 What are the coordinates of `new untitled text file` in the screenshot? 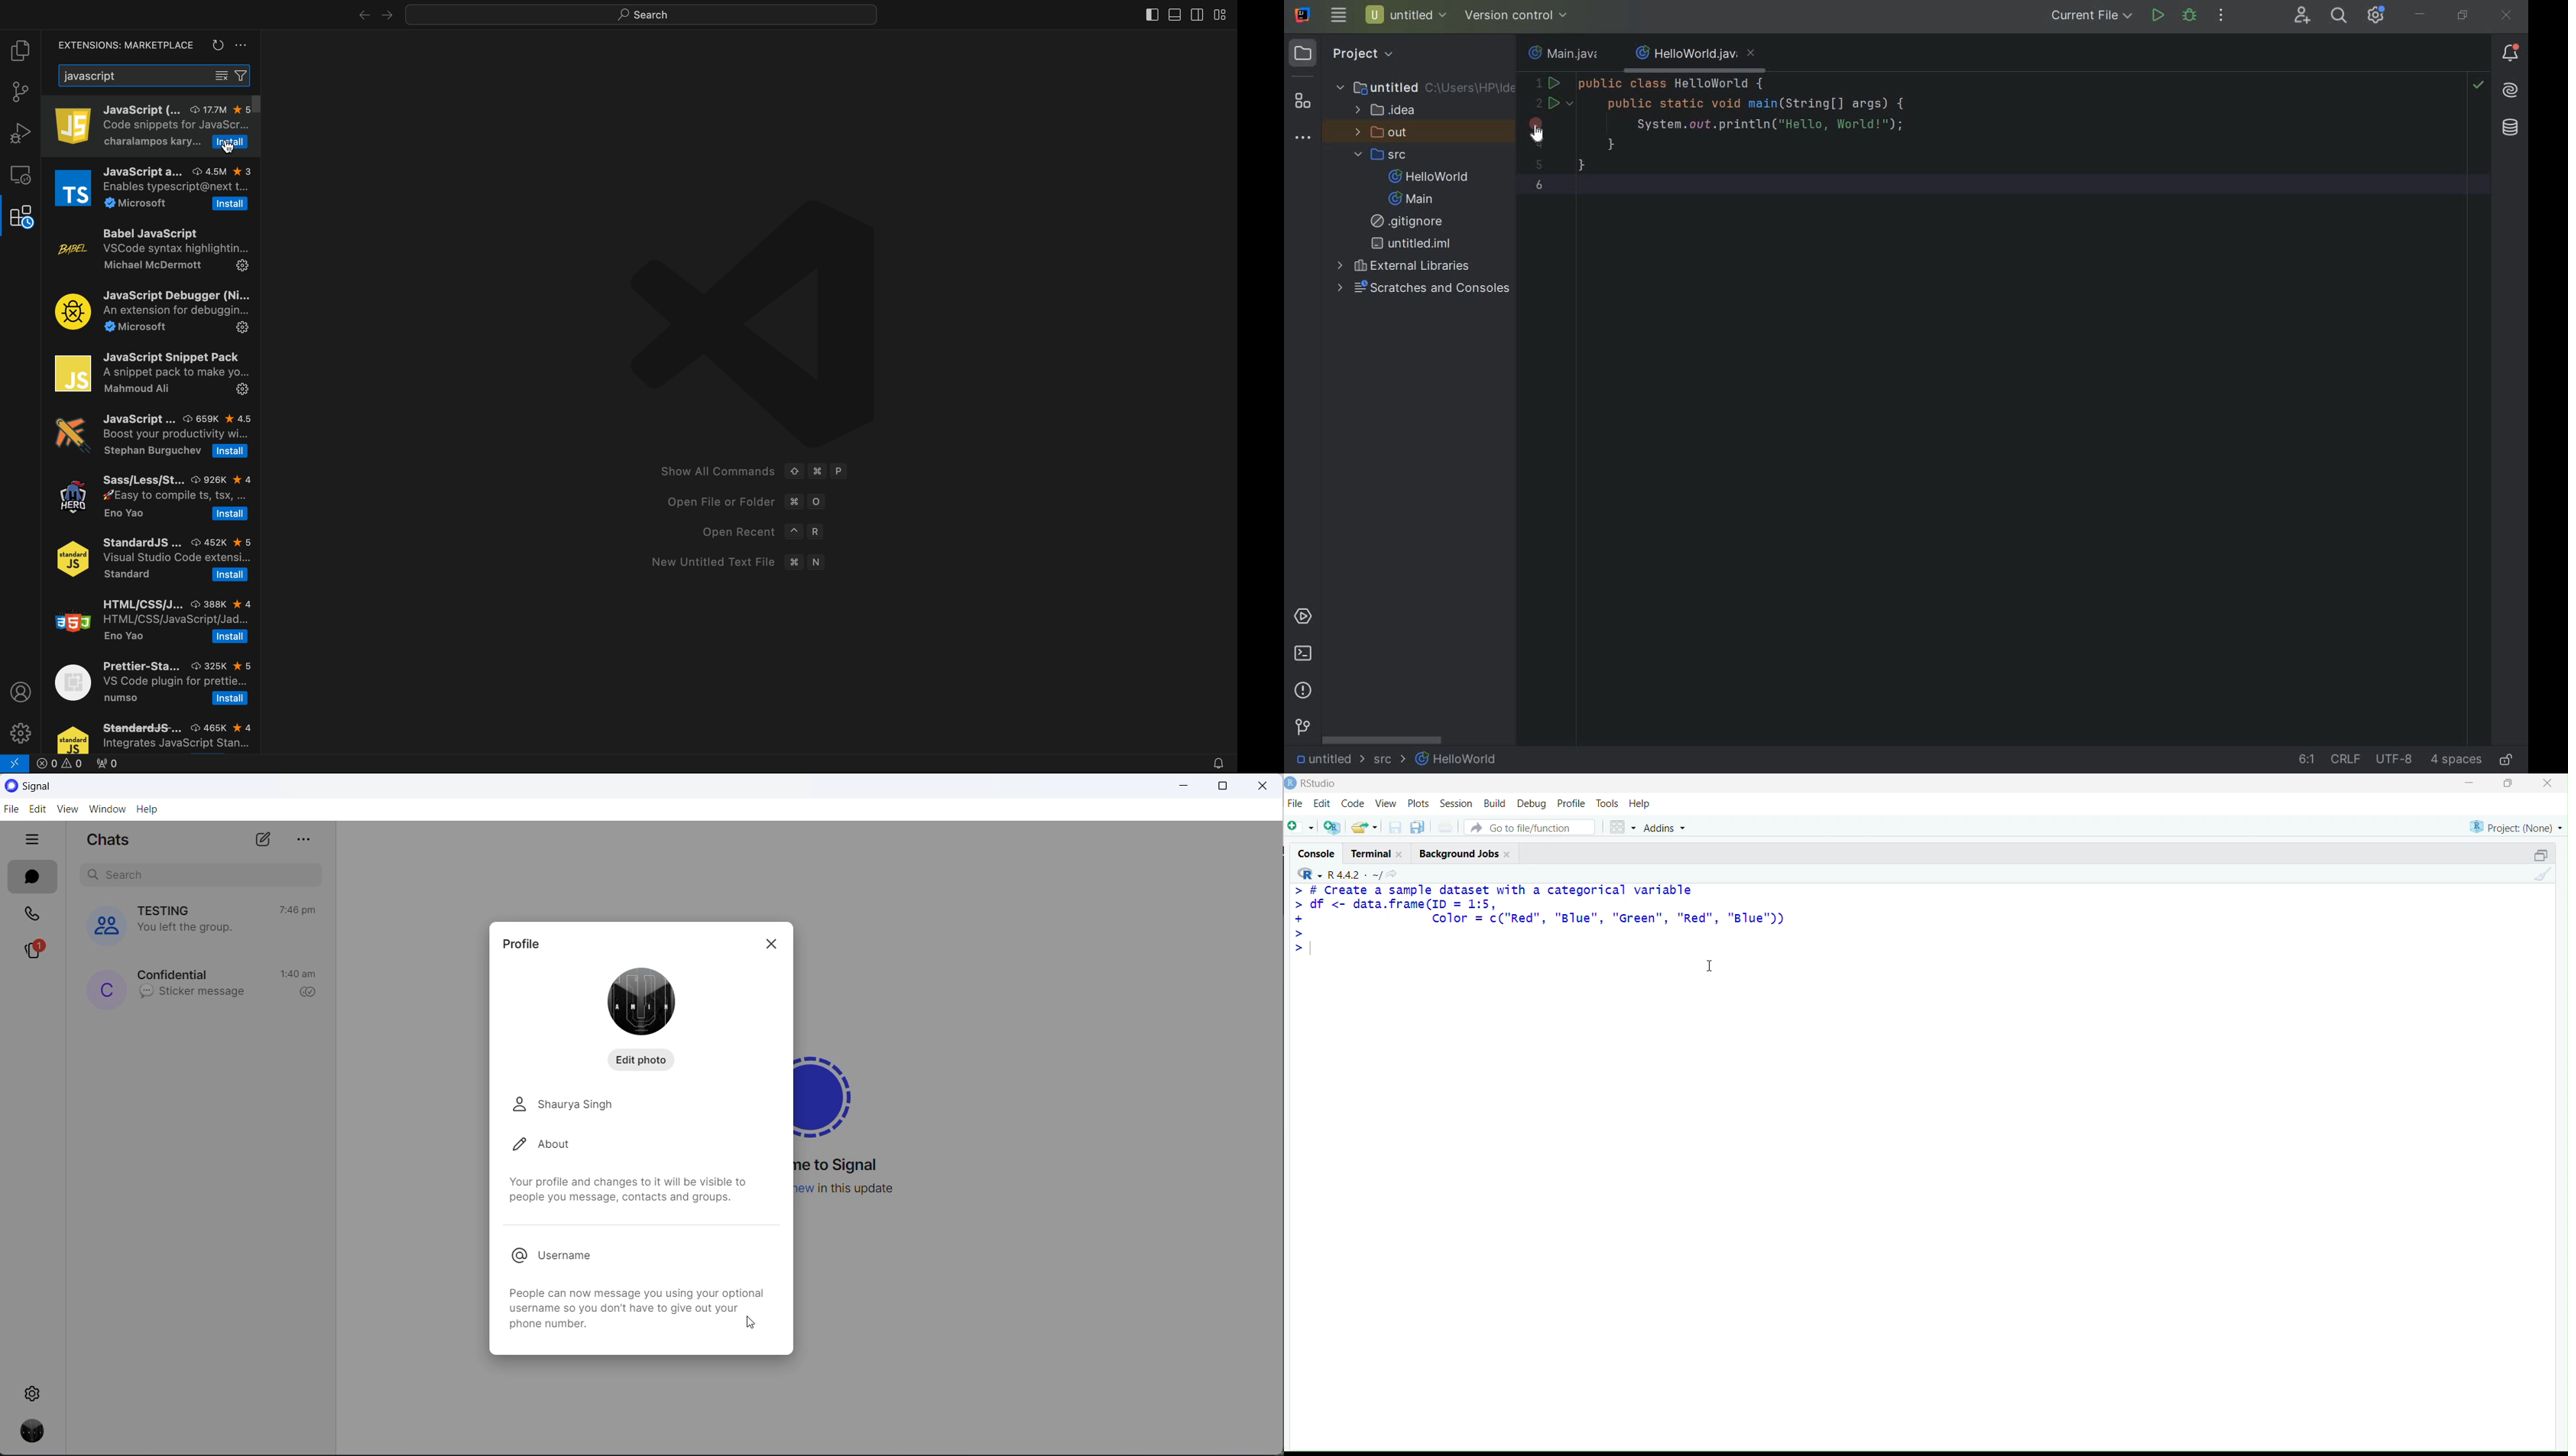 It's located at (736, 563).